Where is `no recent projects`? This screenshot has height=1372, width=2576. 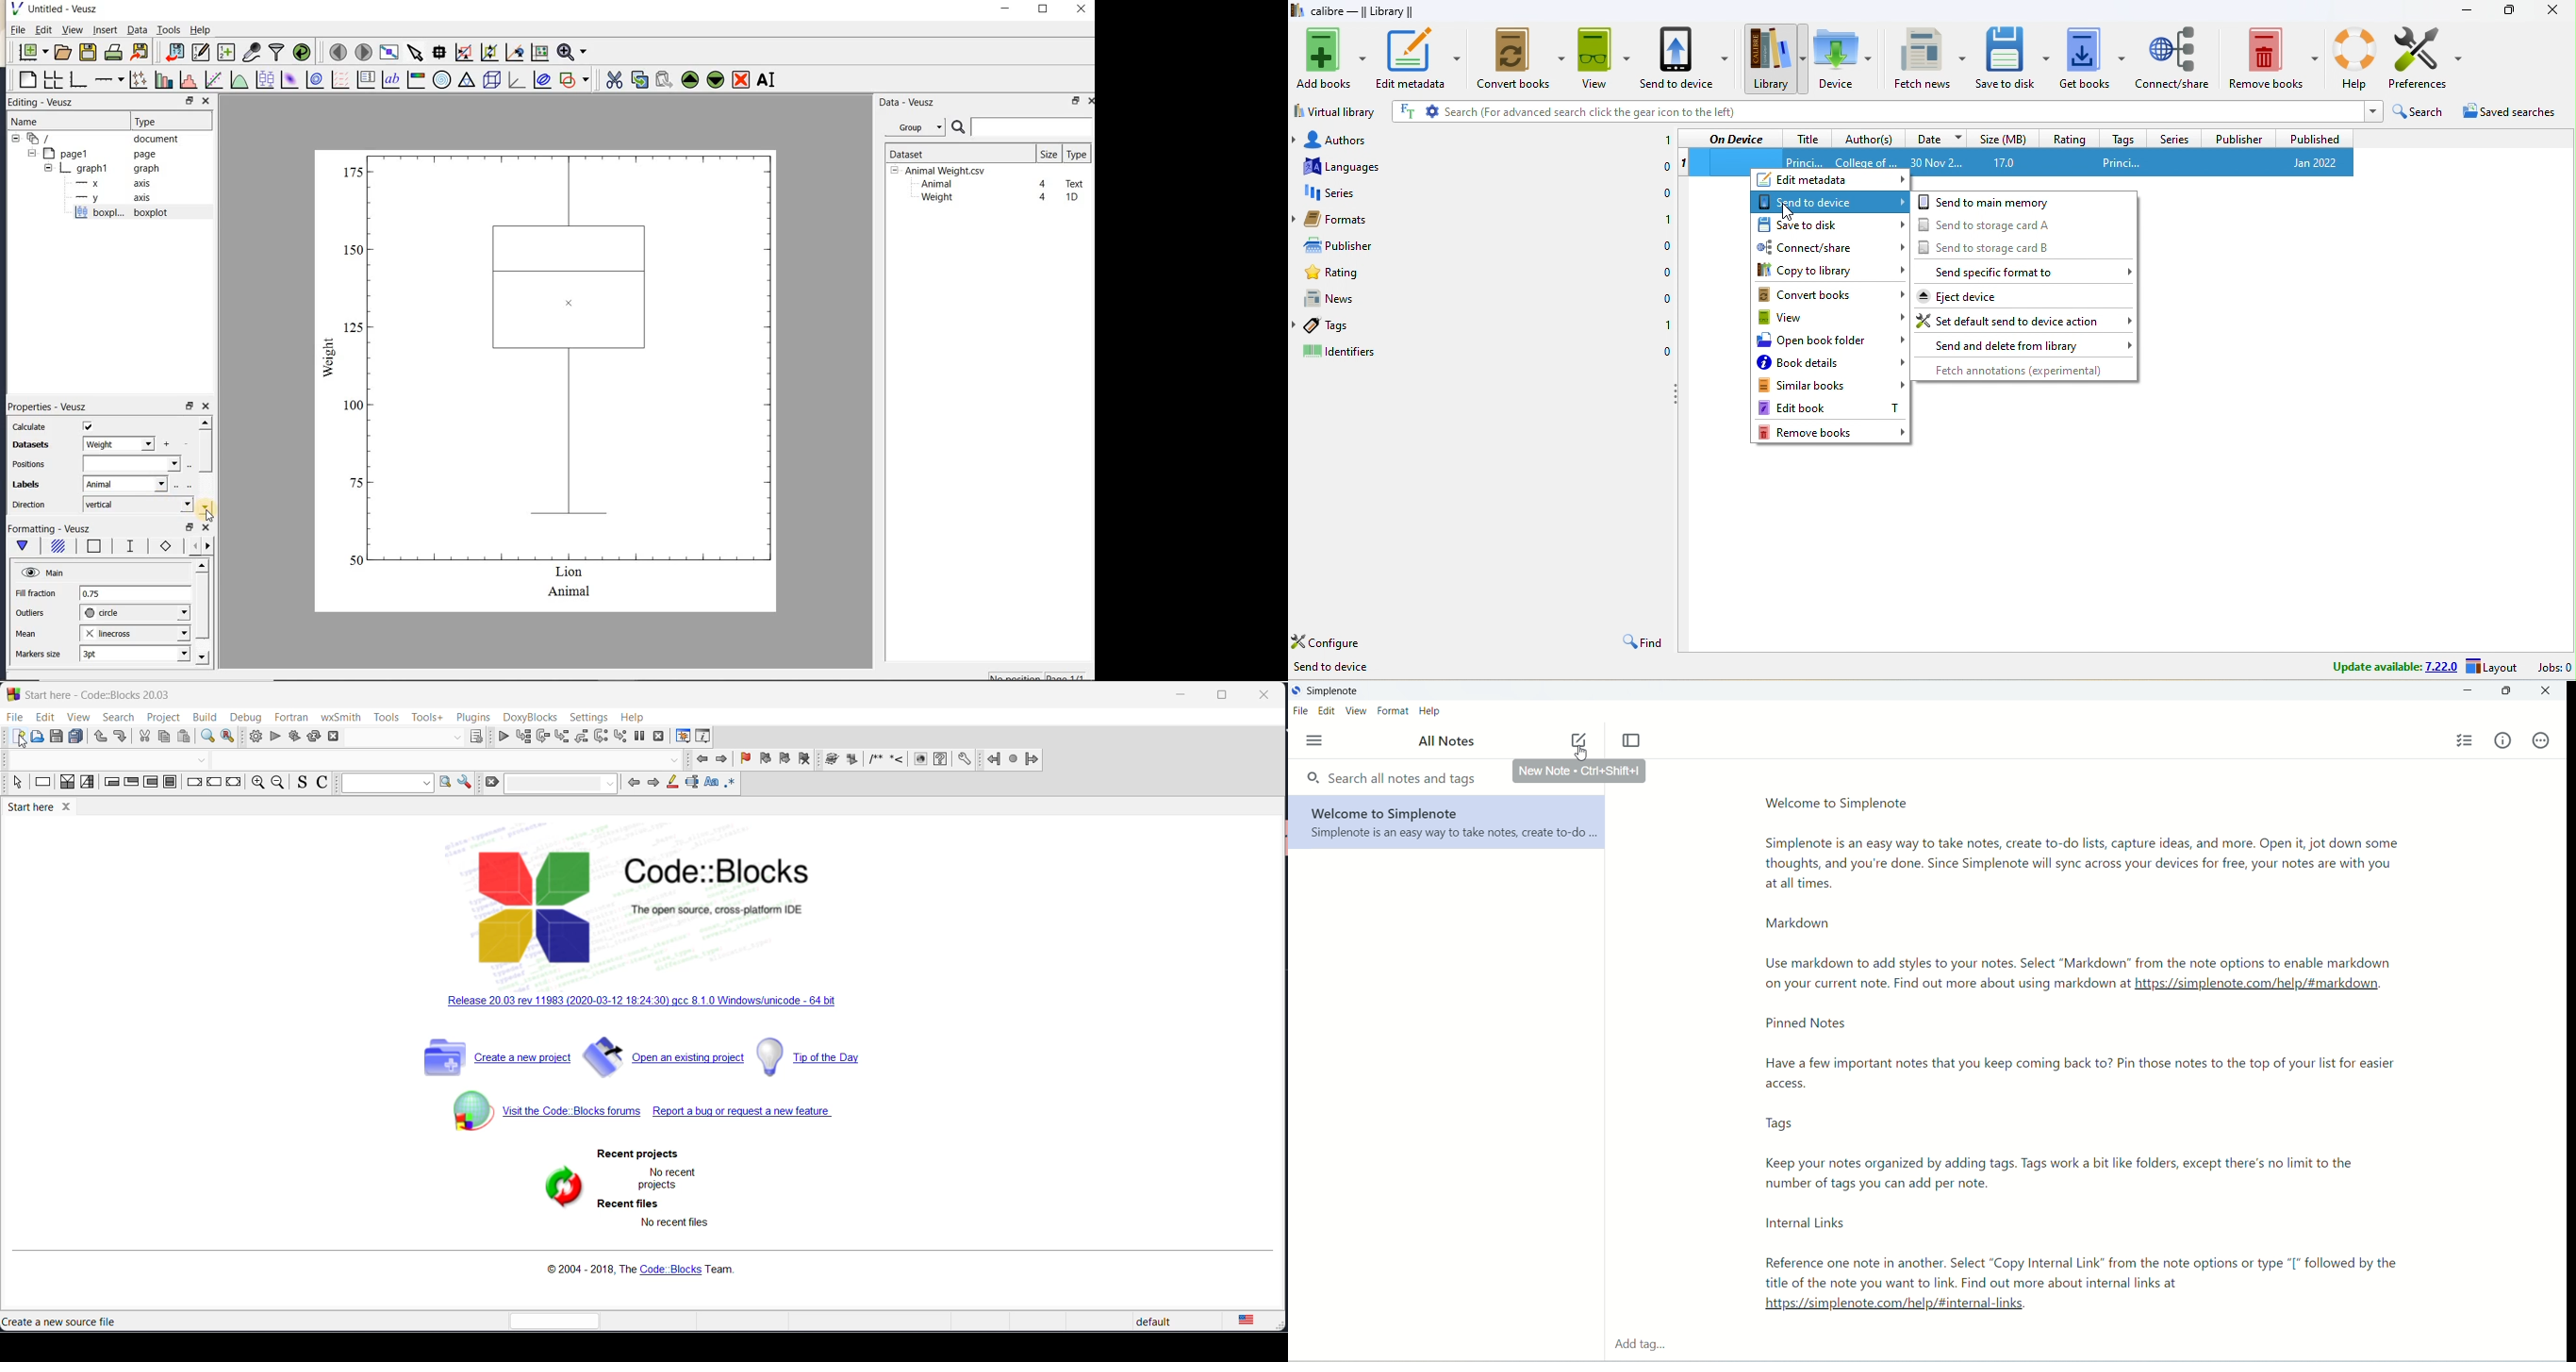
no recent projects is located at coordinates (670, 1180).